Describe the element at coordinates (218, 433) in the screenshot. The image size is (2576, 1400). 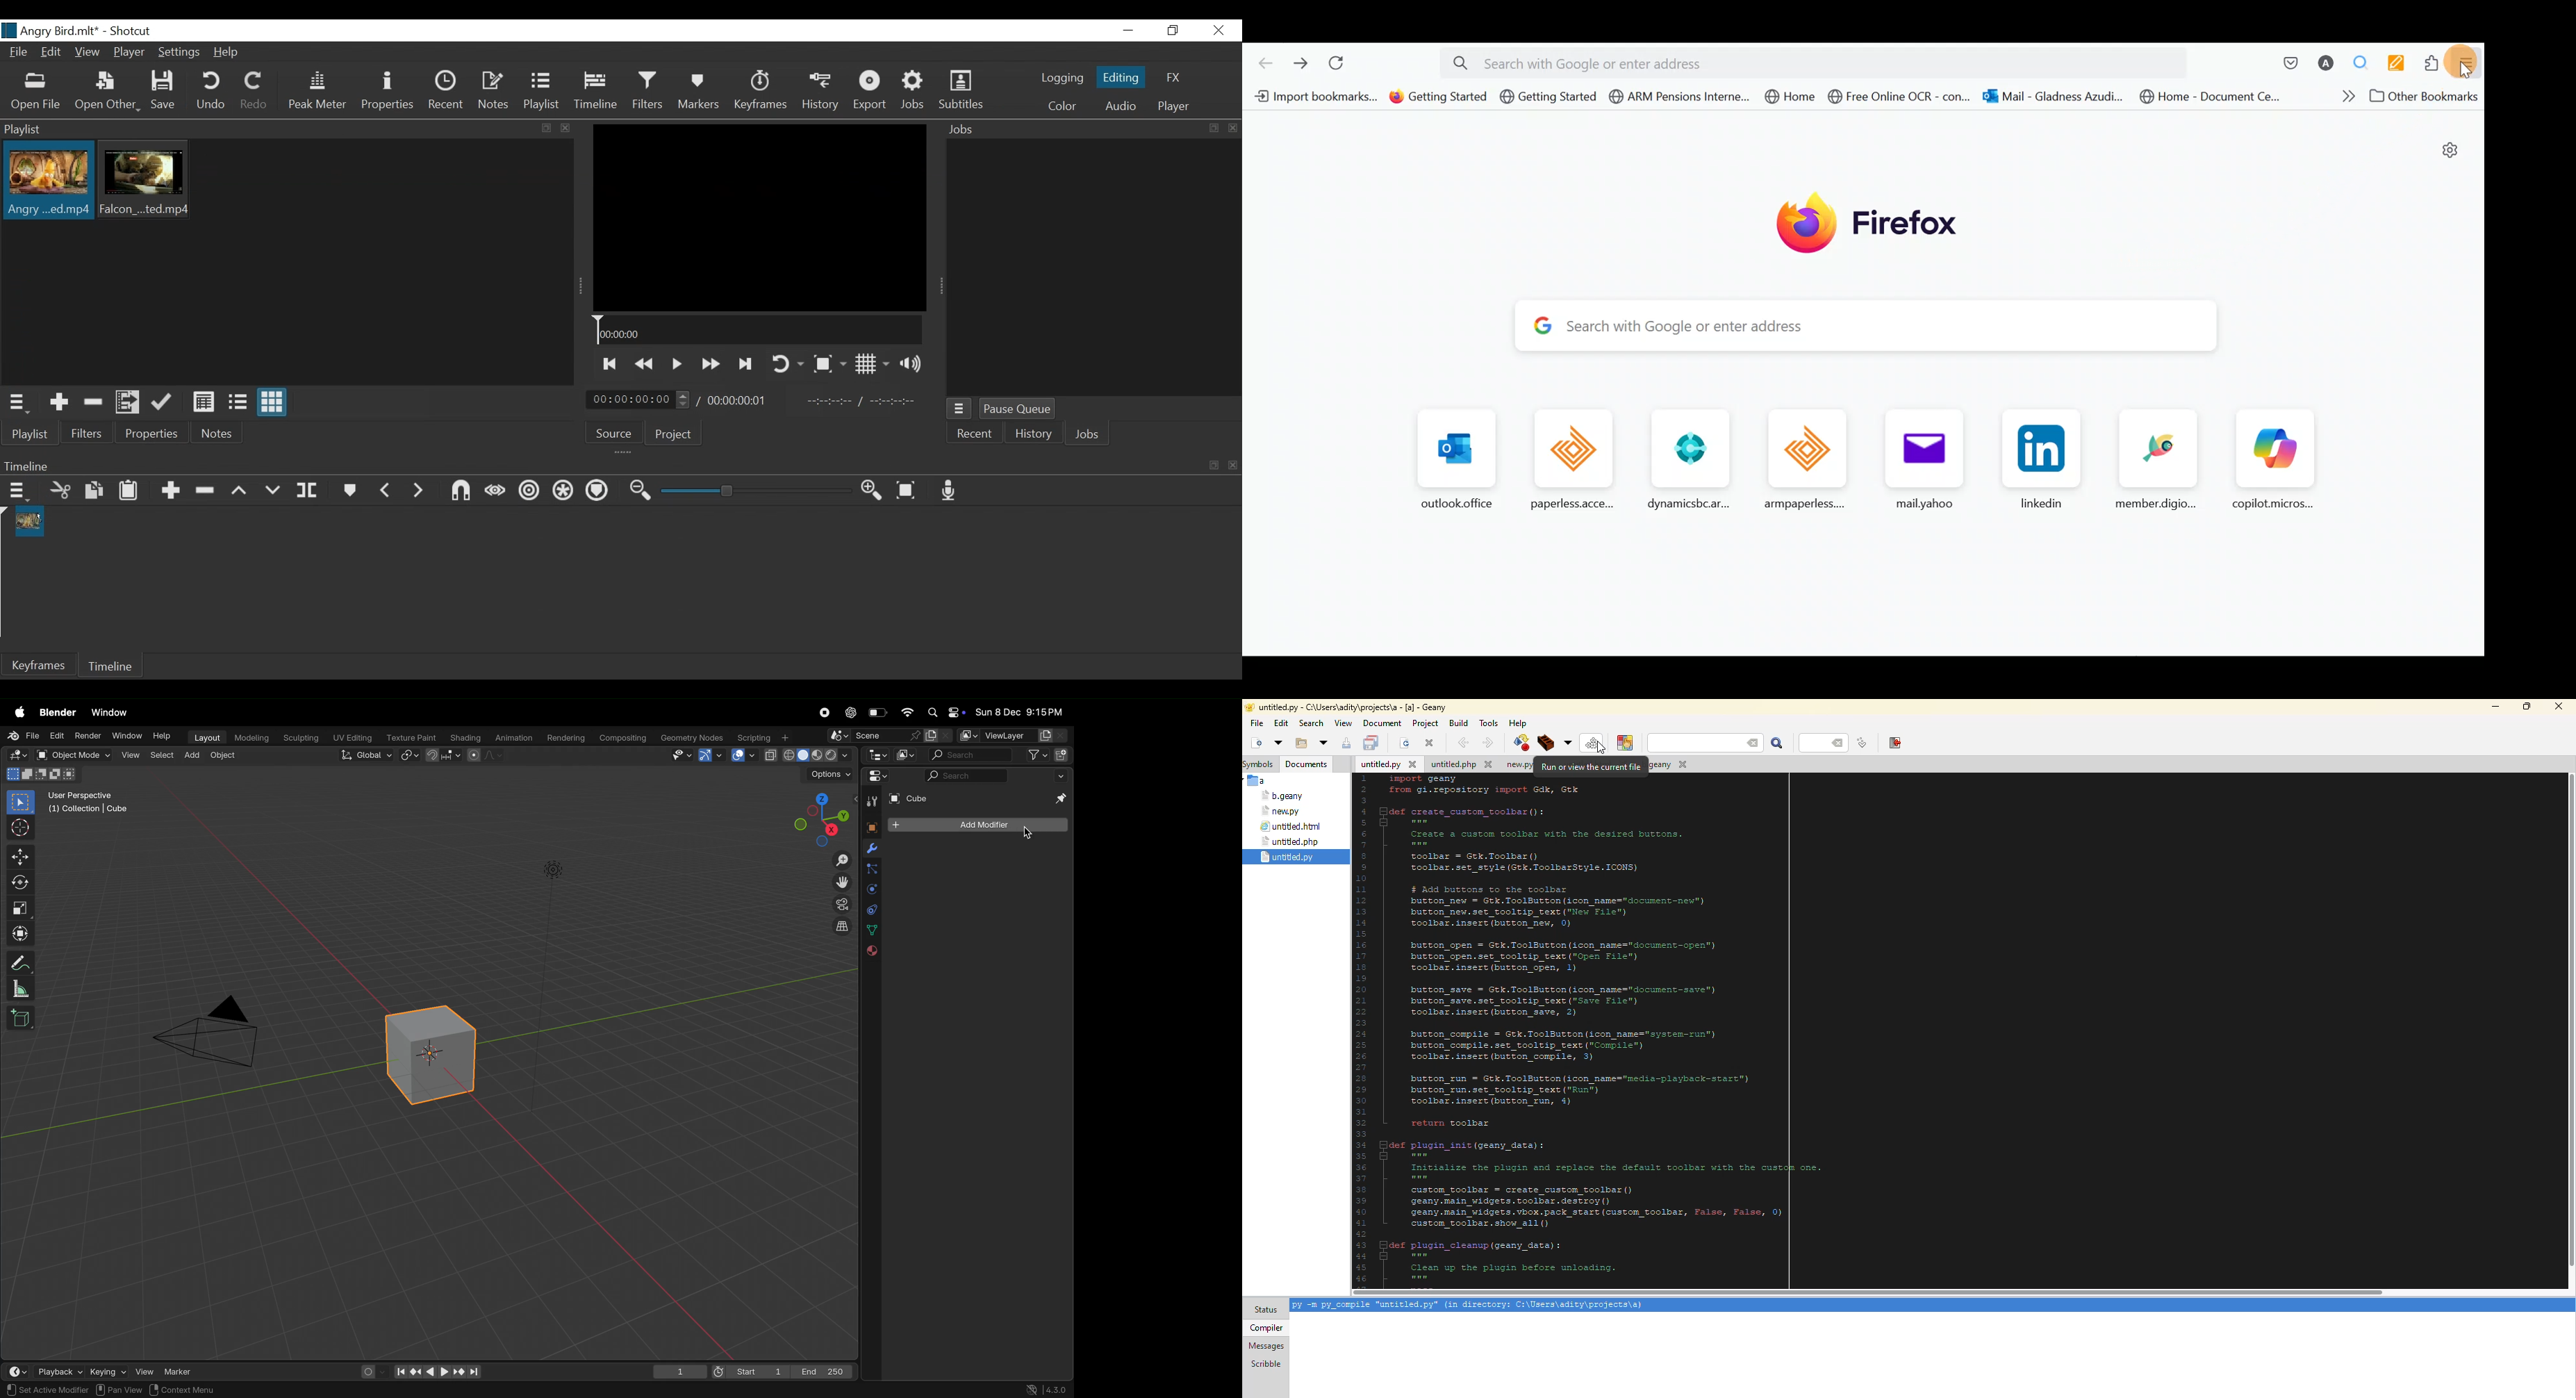
I see `Notes` at that location.